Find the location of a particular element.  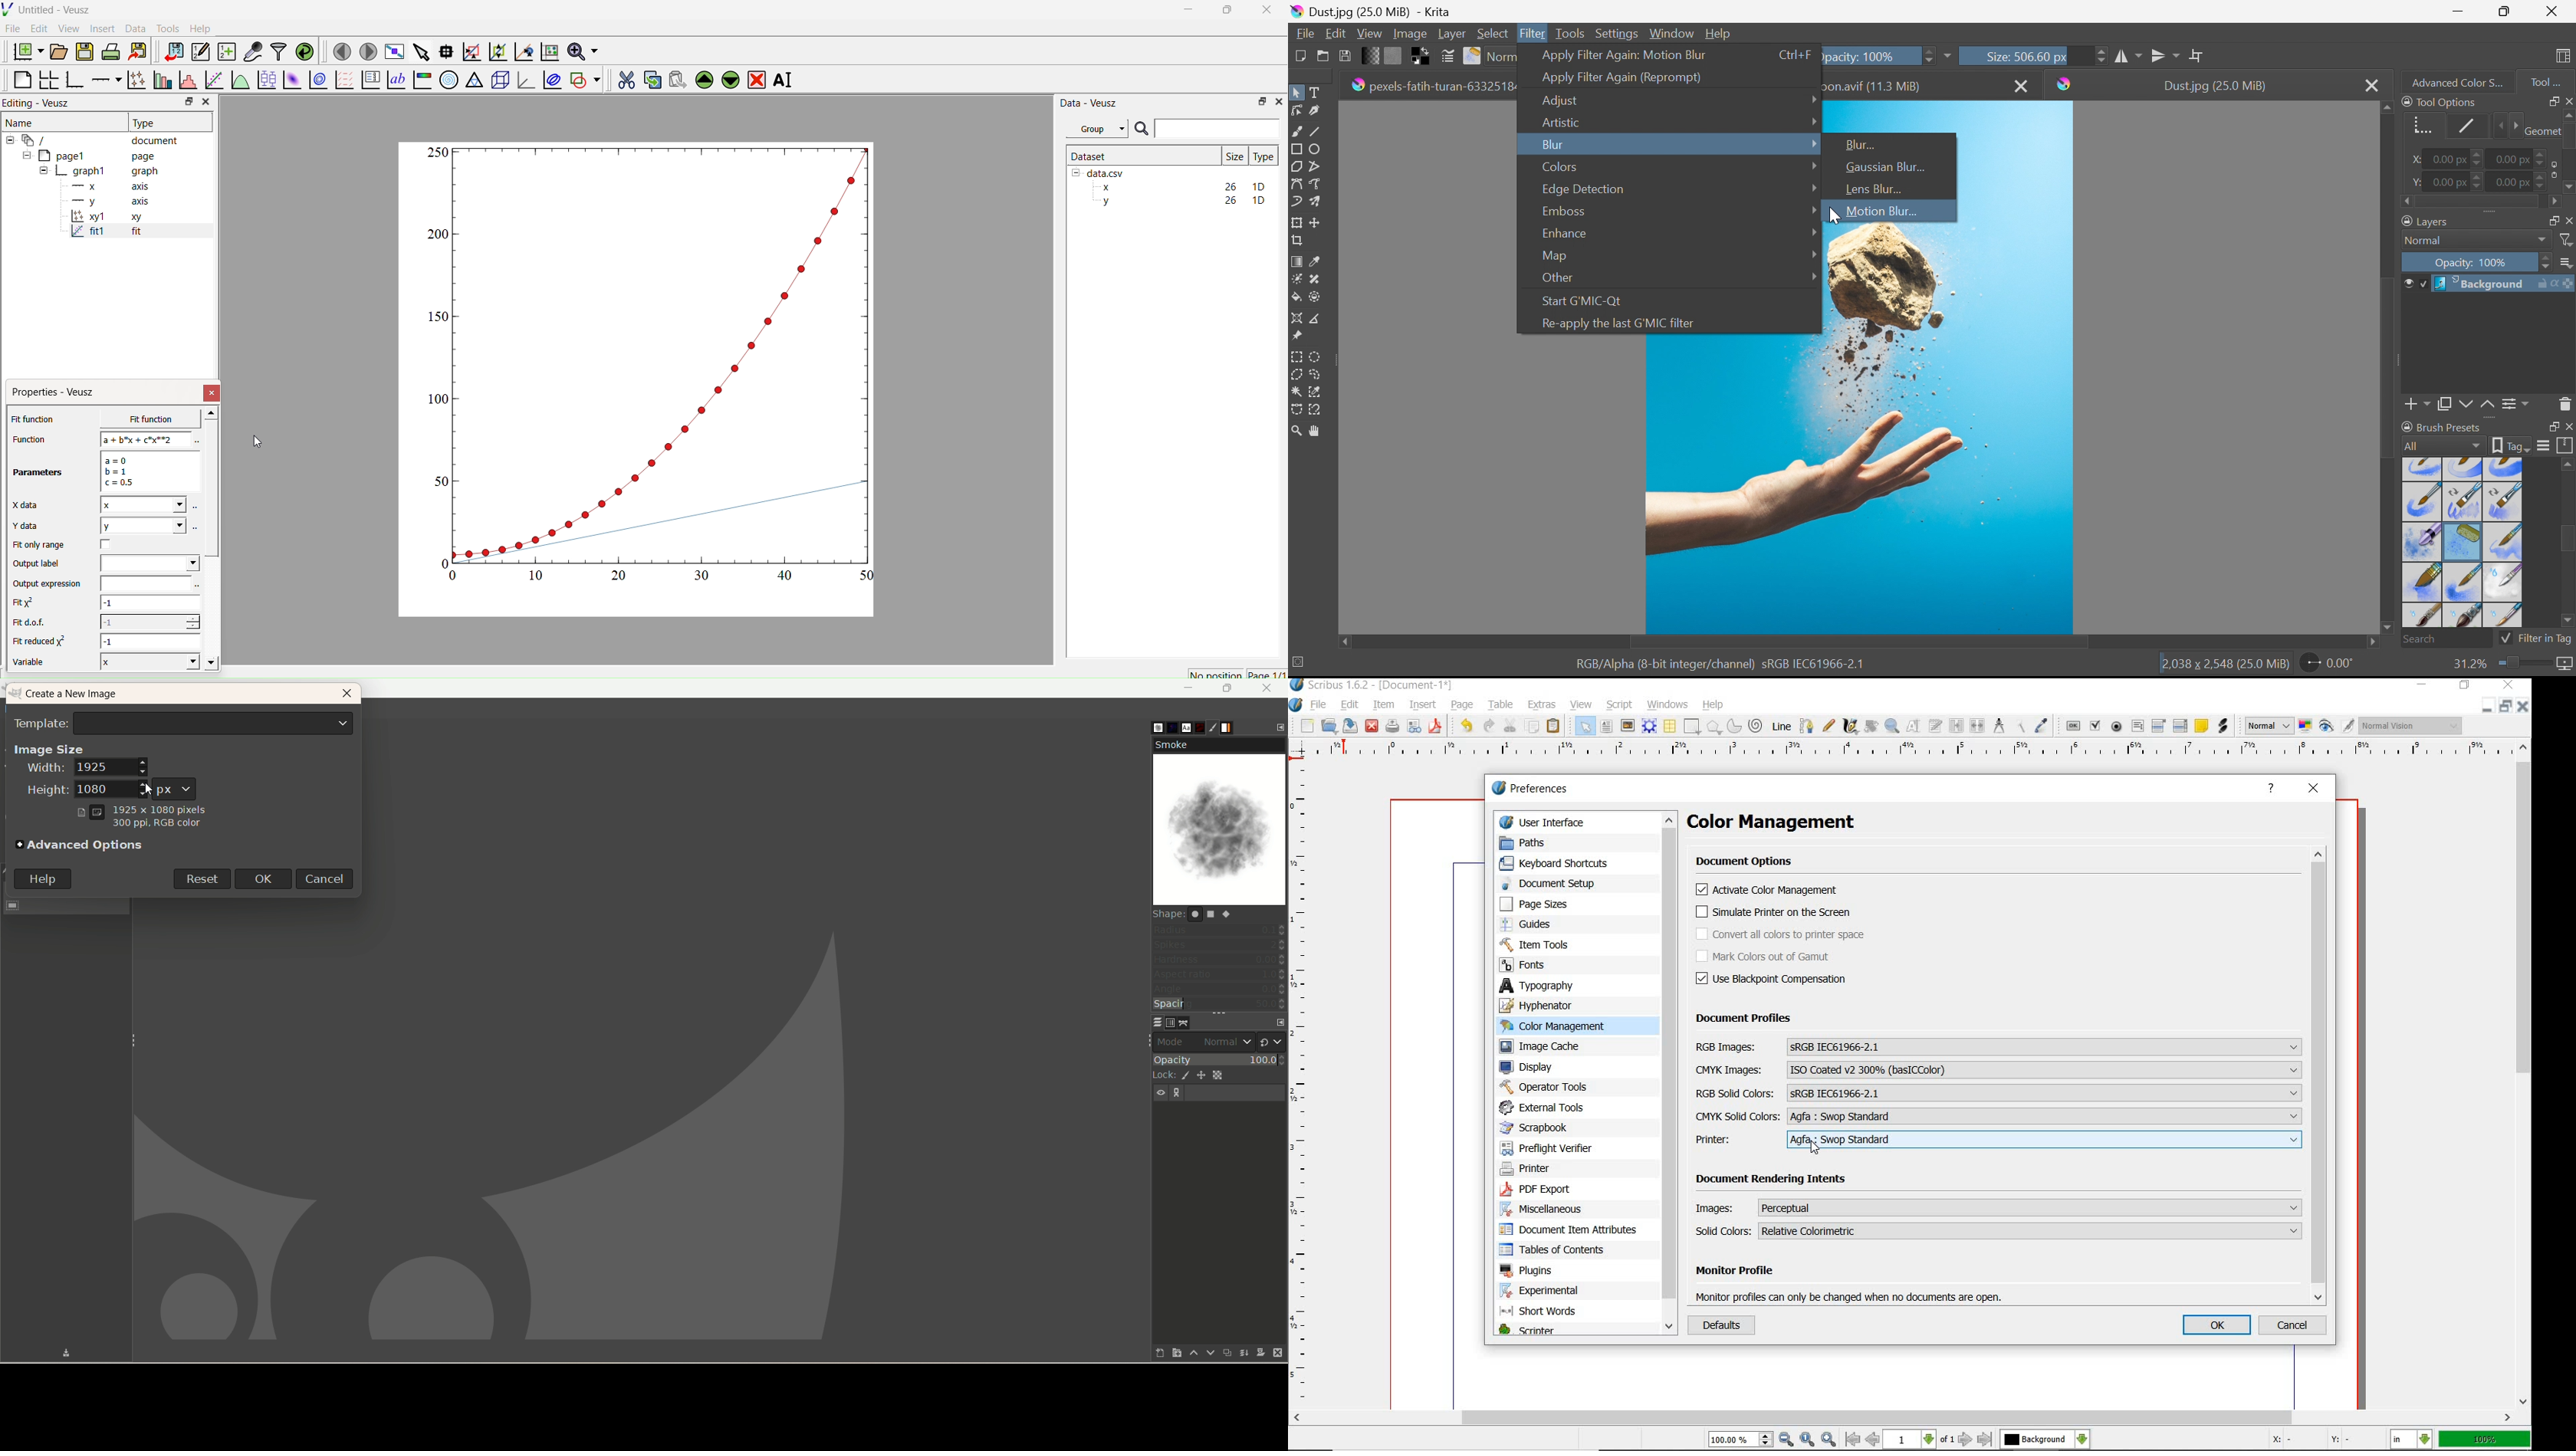

toggle color management is located at coordinates (2305, 725).